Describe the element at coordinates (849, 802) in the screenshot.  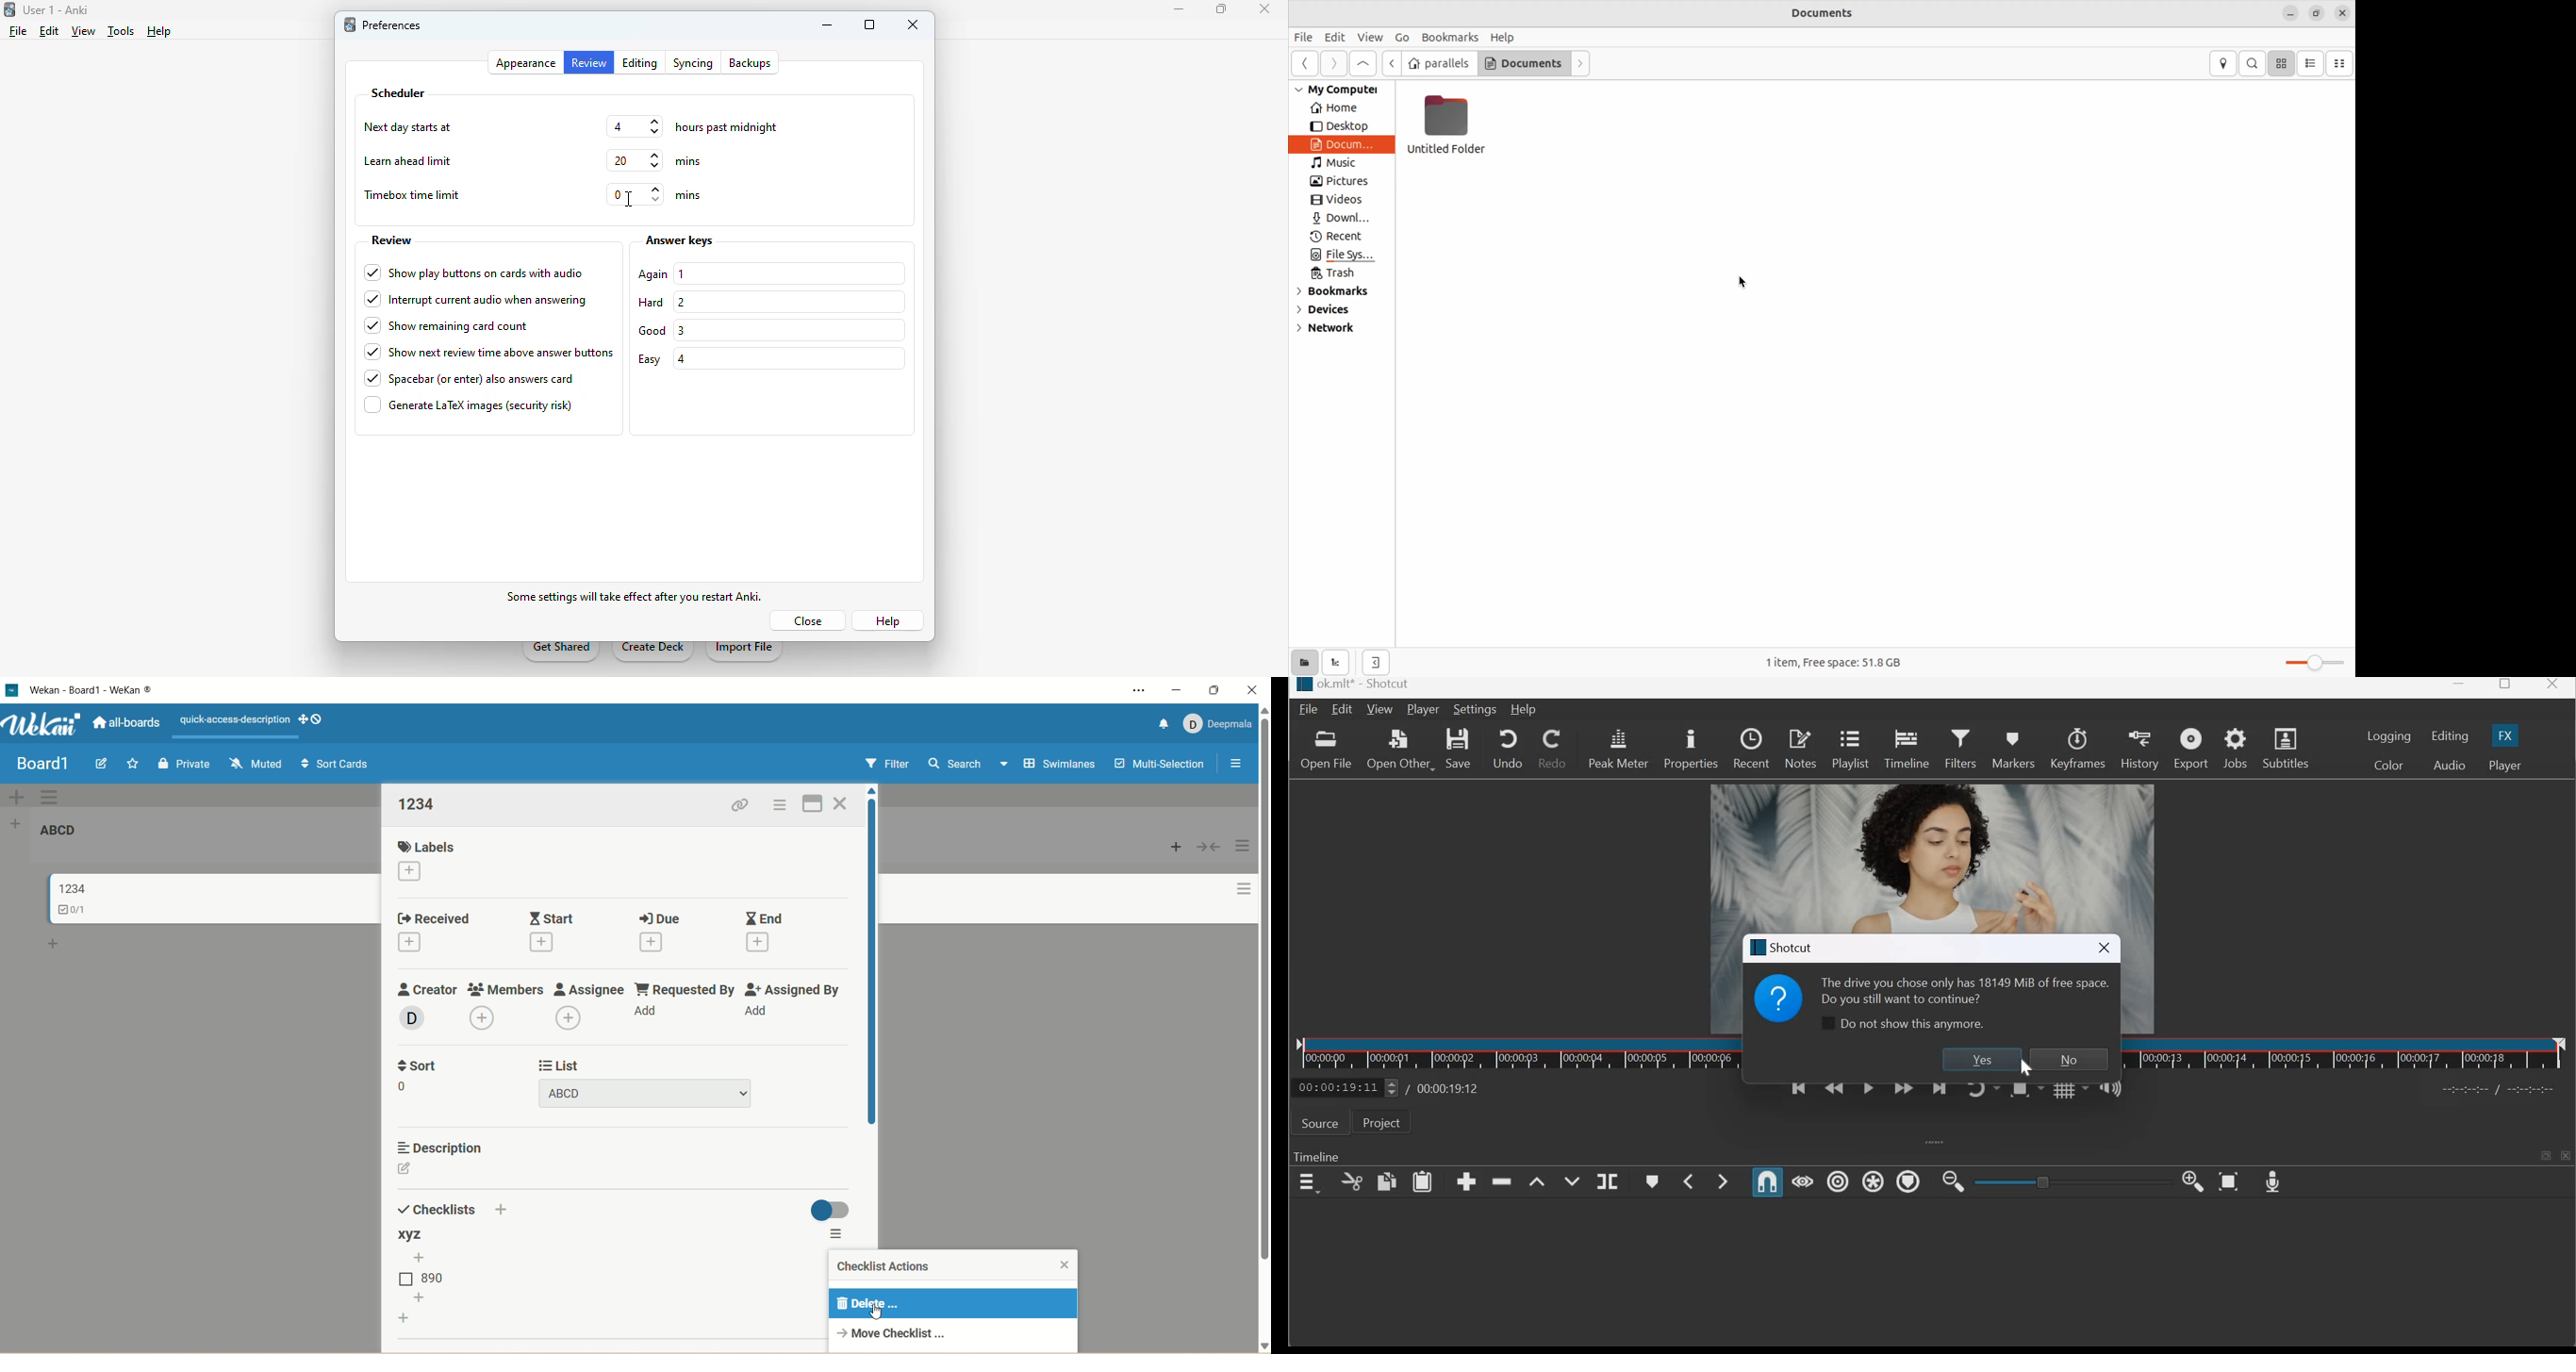
I see `close` at that location.